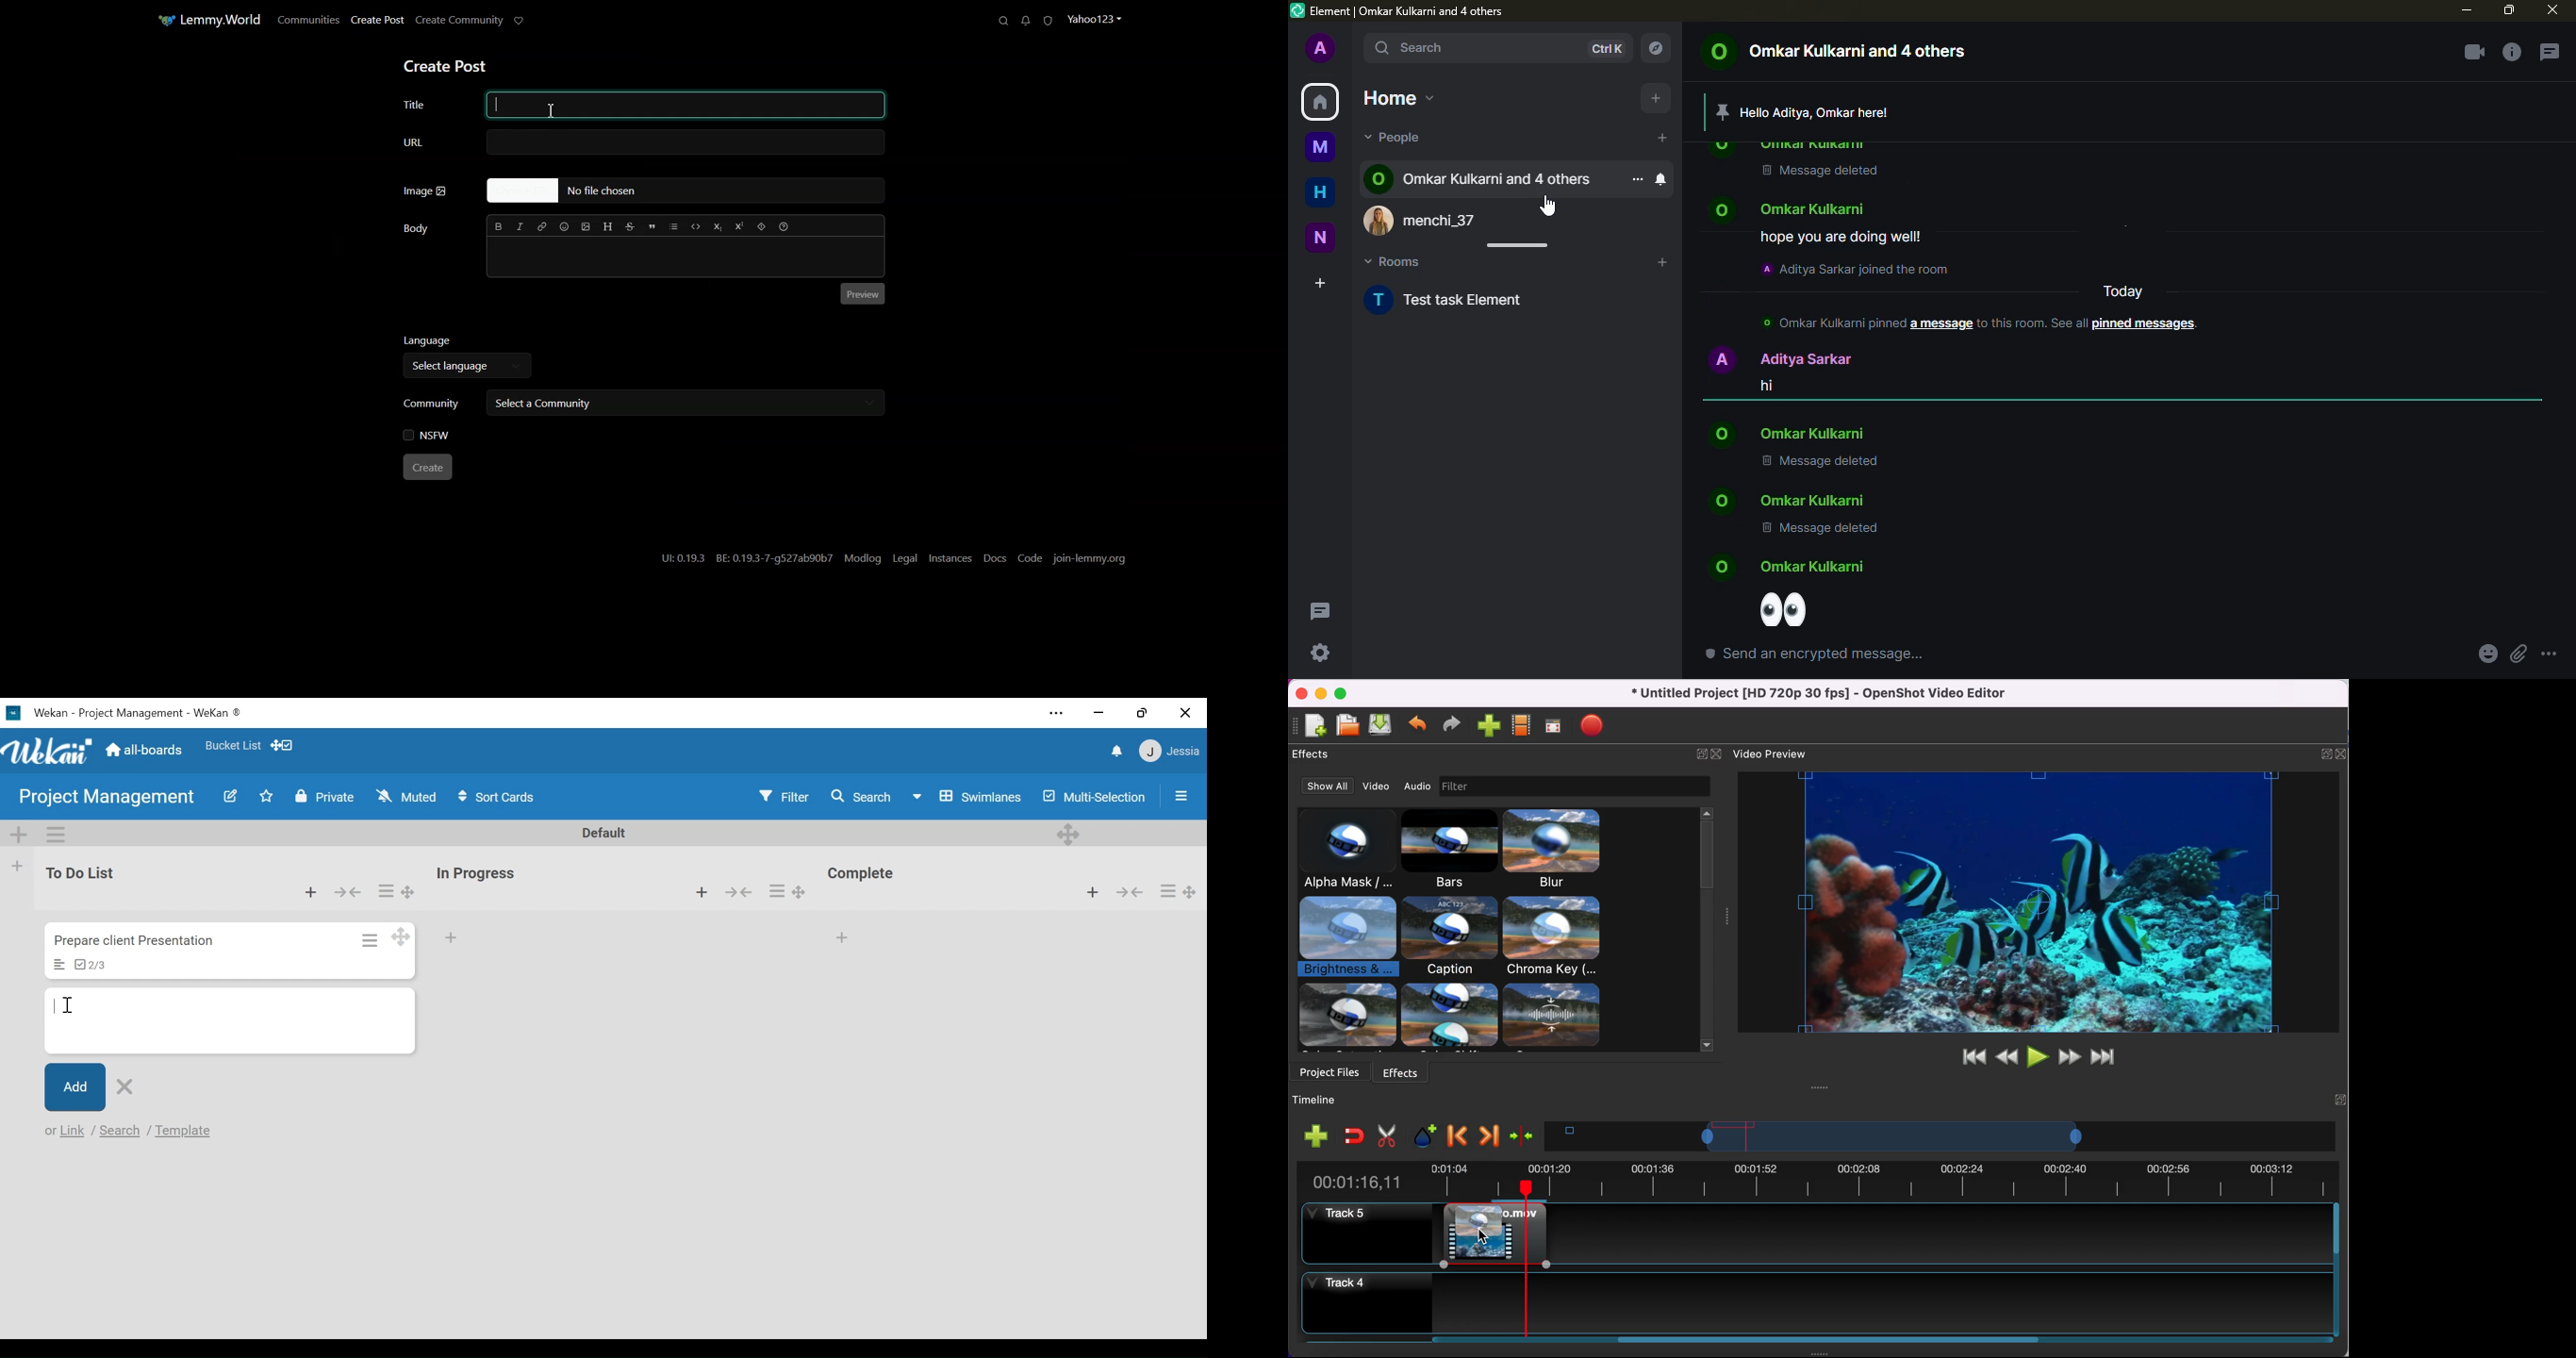 This screenshot has height=1372, width=2576. Describe the element at coordinates (859, 797) in the screenshot. I see `Search` at that location.